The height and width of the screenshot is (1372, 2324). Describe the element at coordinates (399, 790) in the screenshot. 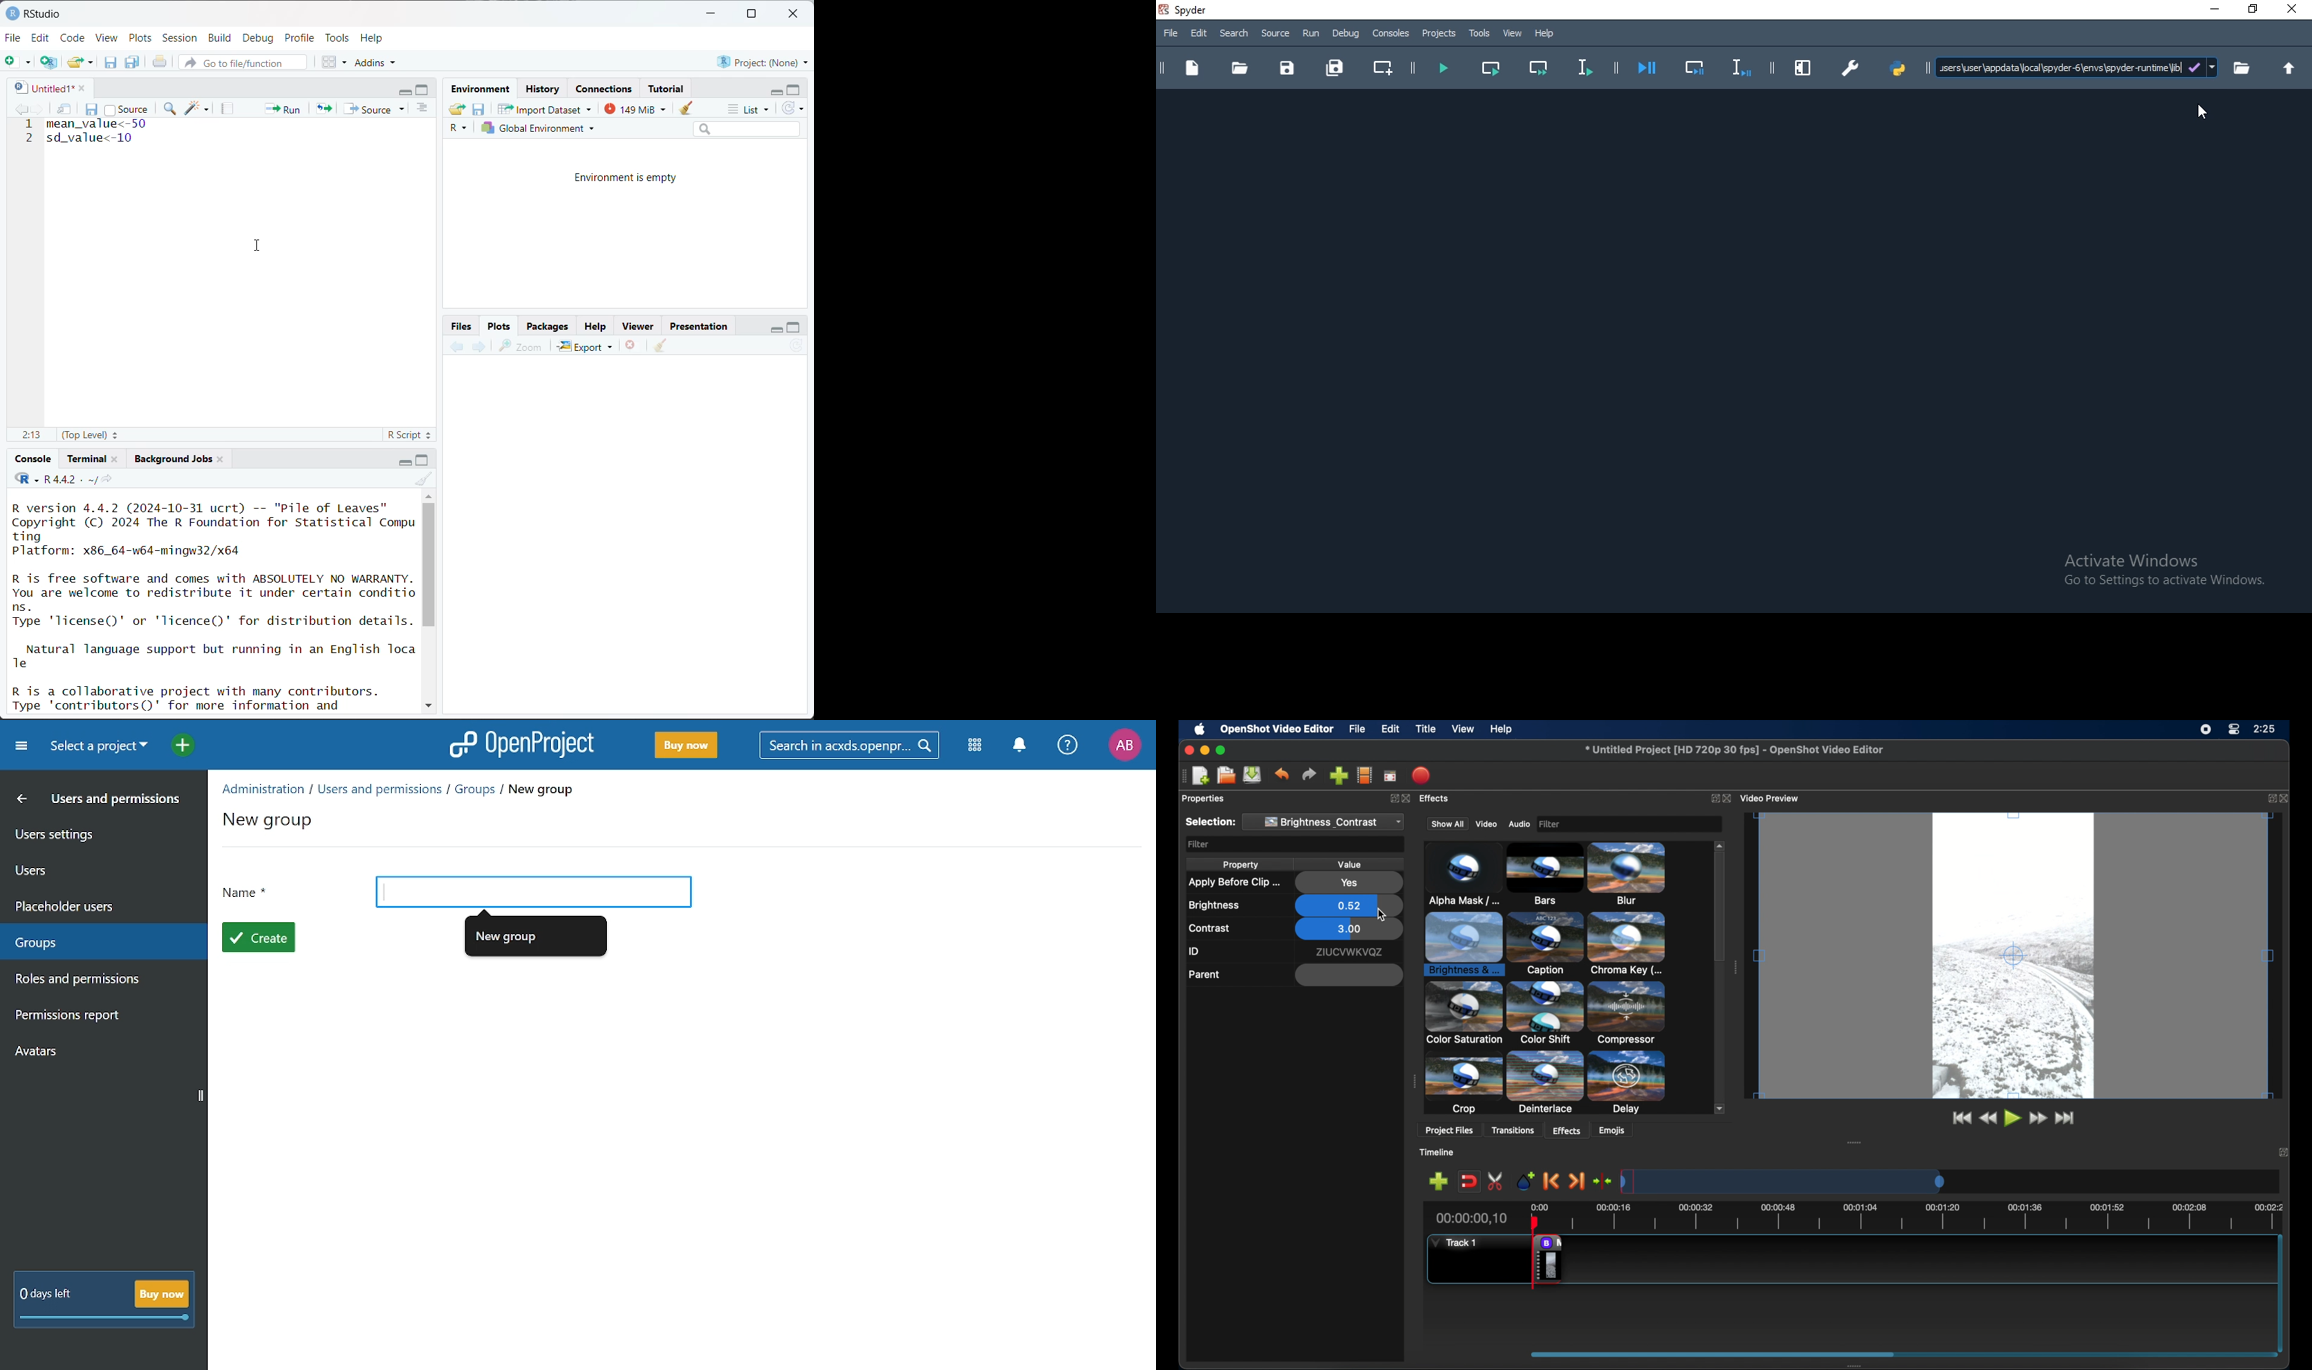

I see `Path to current location "Administration/Users and permissions/Groups/New group"` at that location.